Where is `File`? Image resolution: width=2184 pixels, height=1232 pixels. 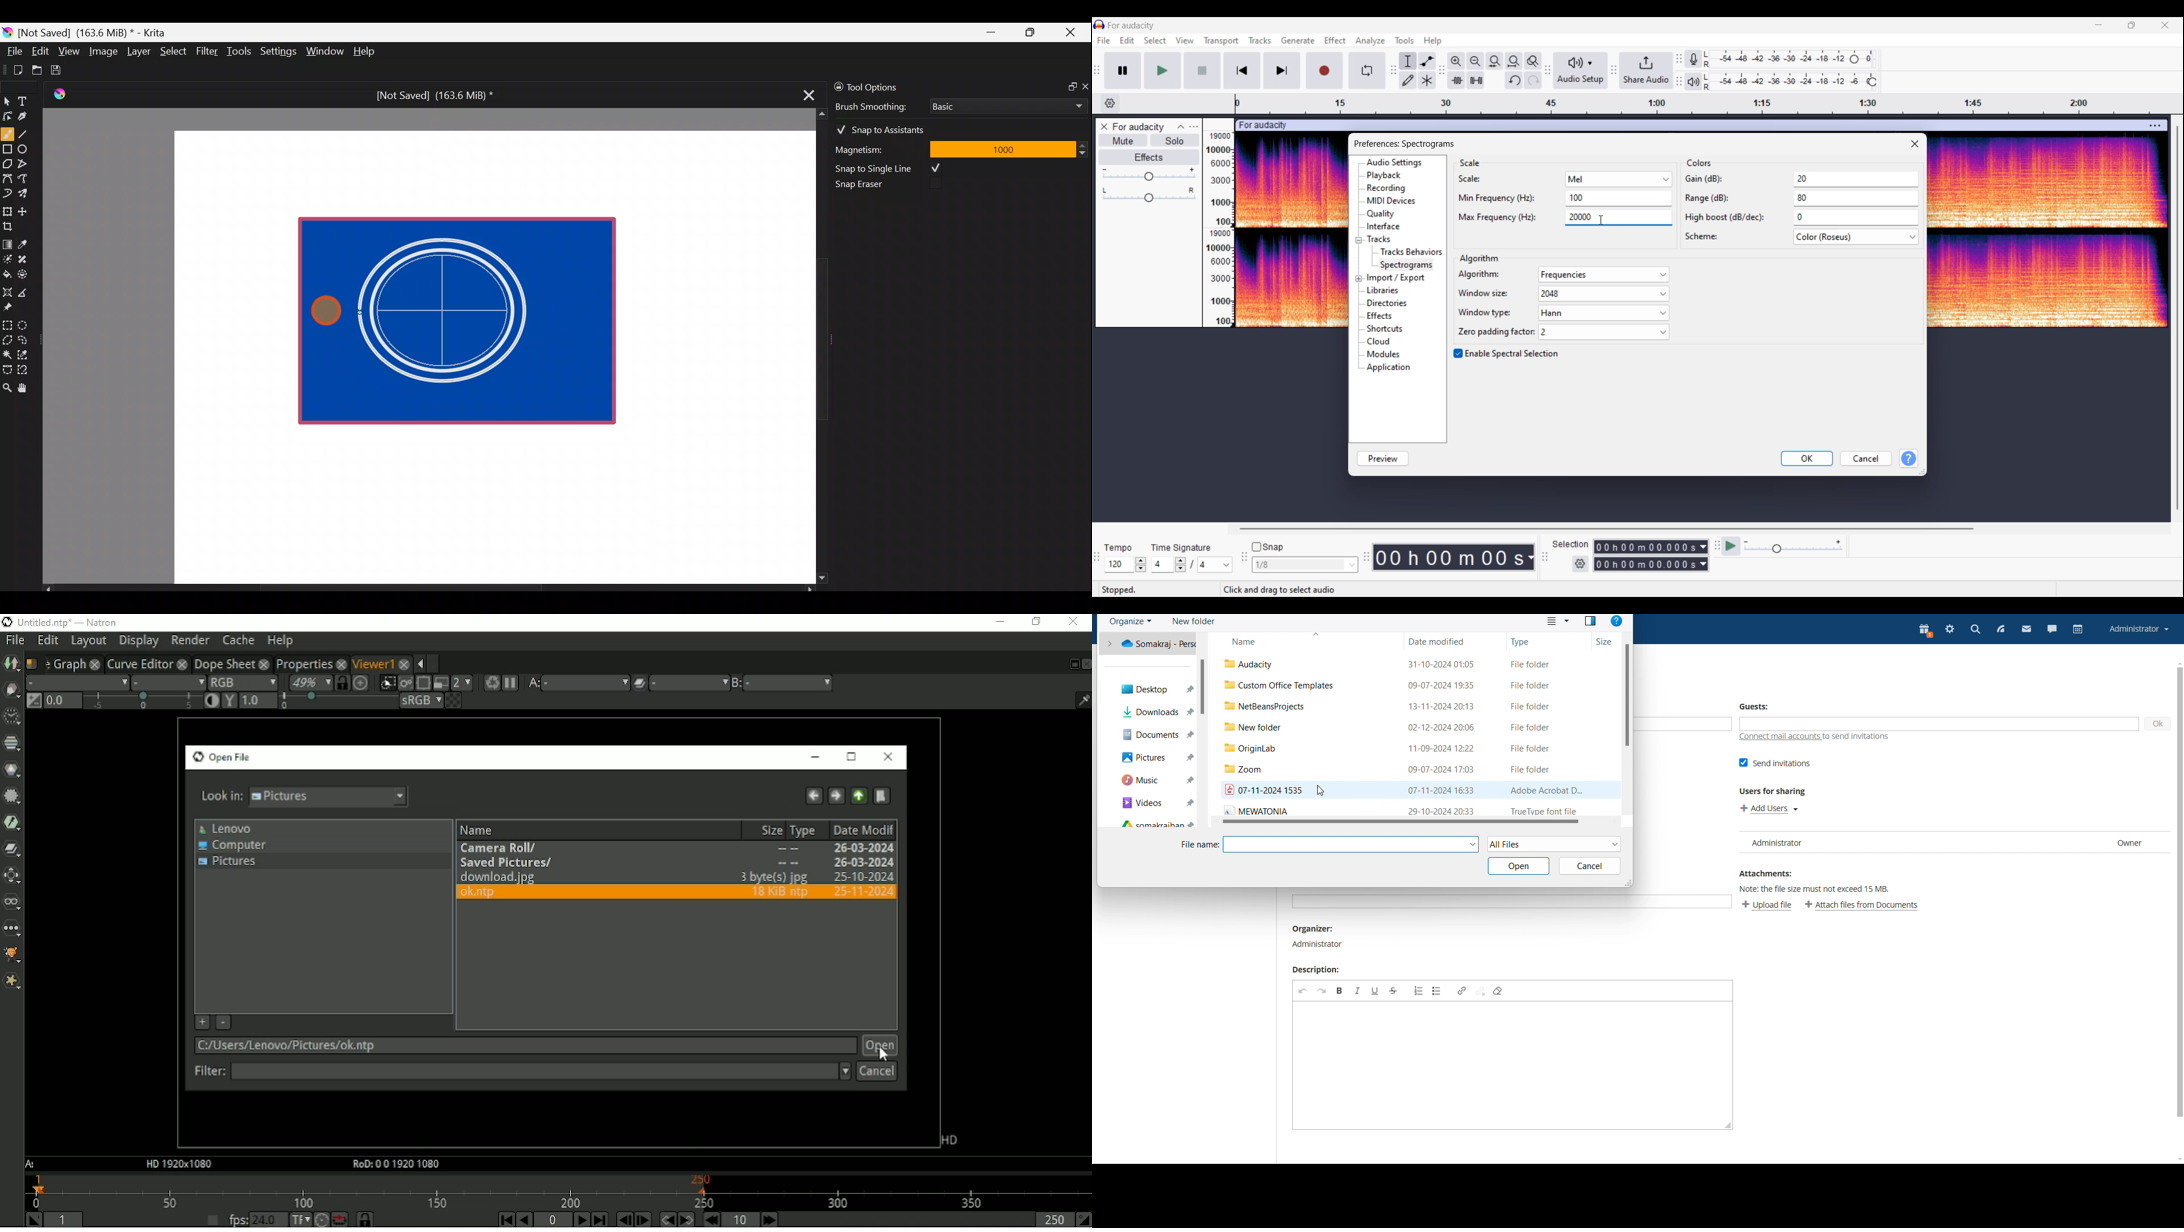
File is located at coordinates (11, 53).